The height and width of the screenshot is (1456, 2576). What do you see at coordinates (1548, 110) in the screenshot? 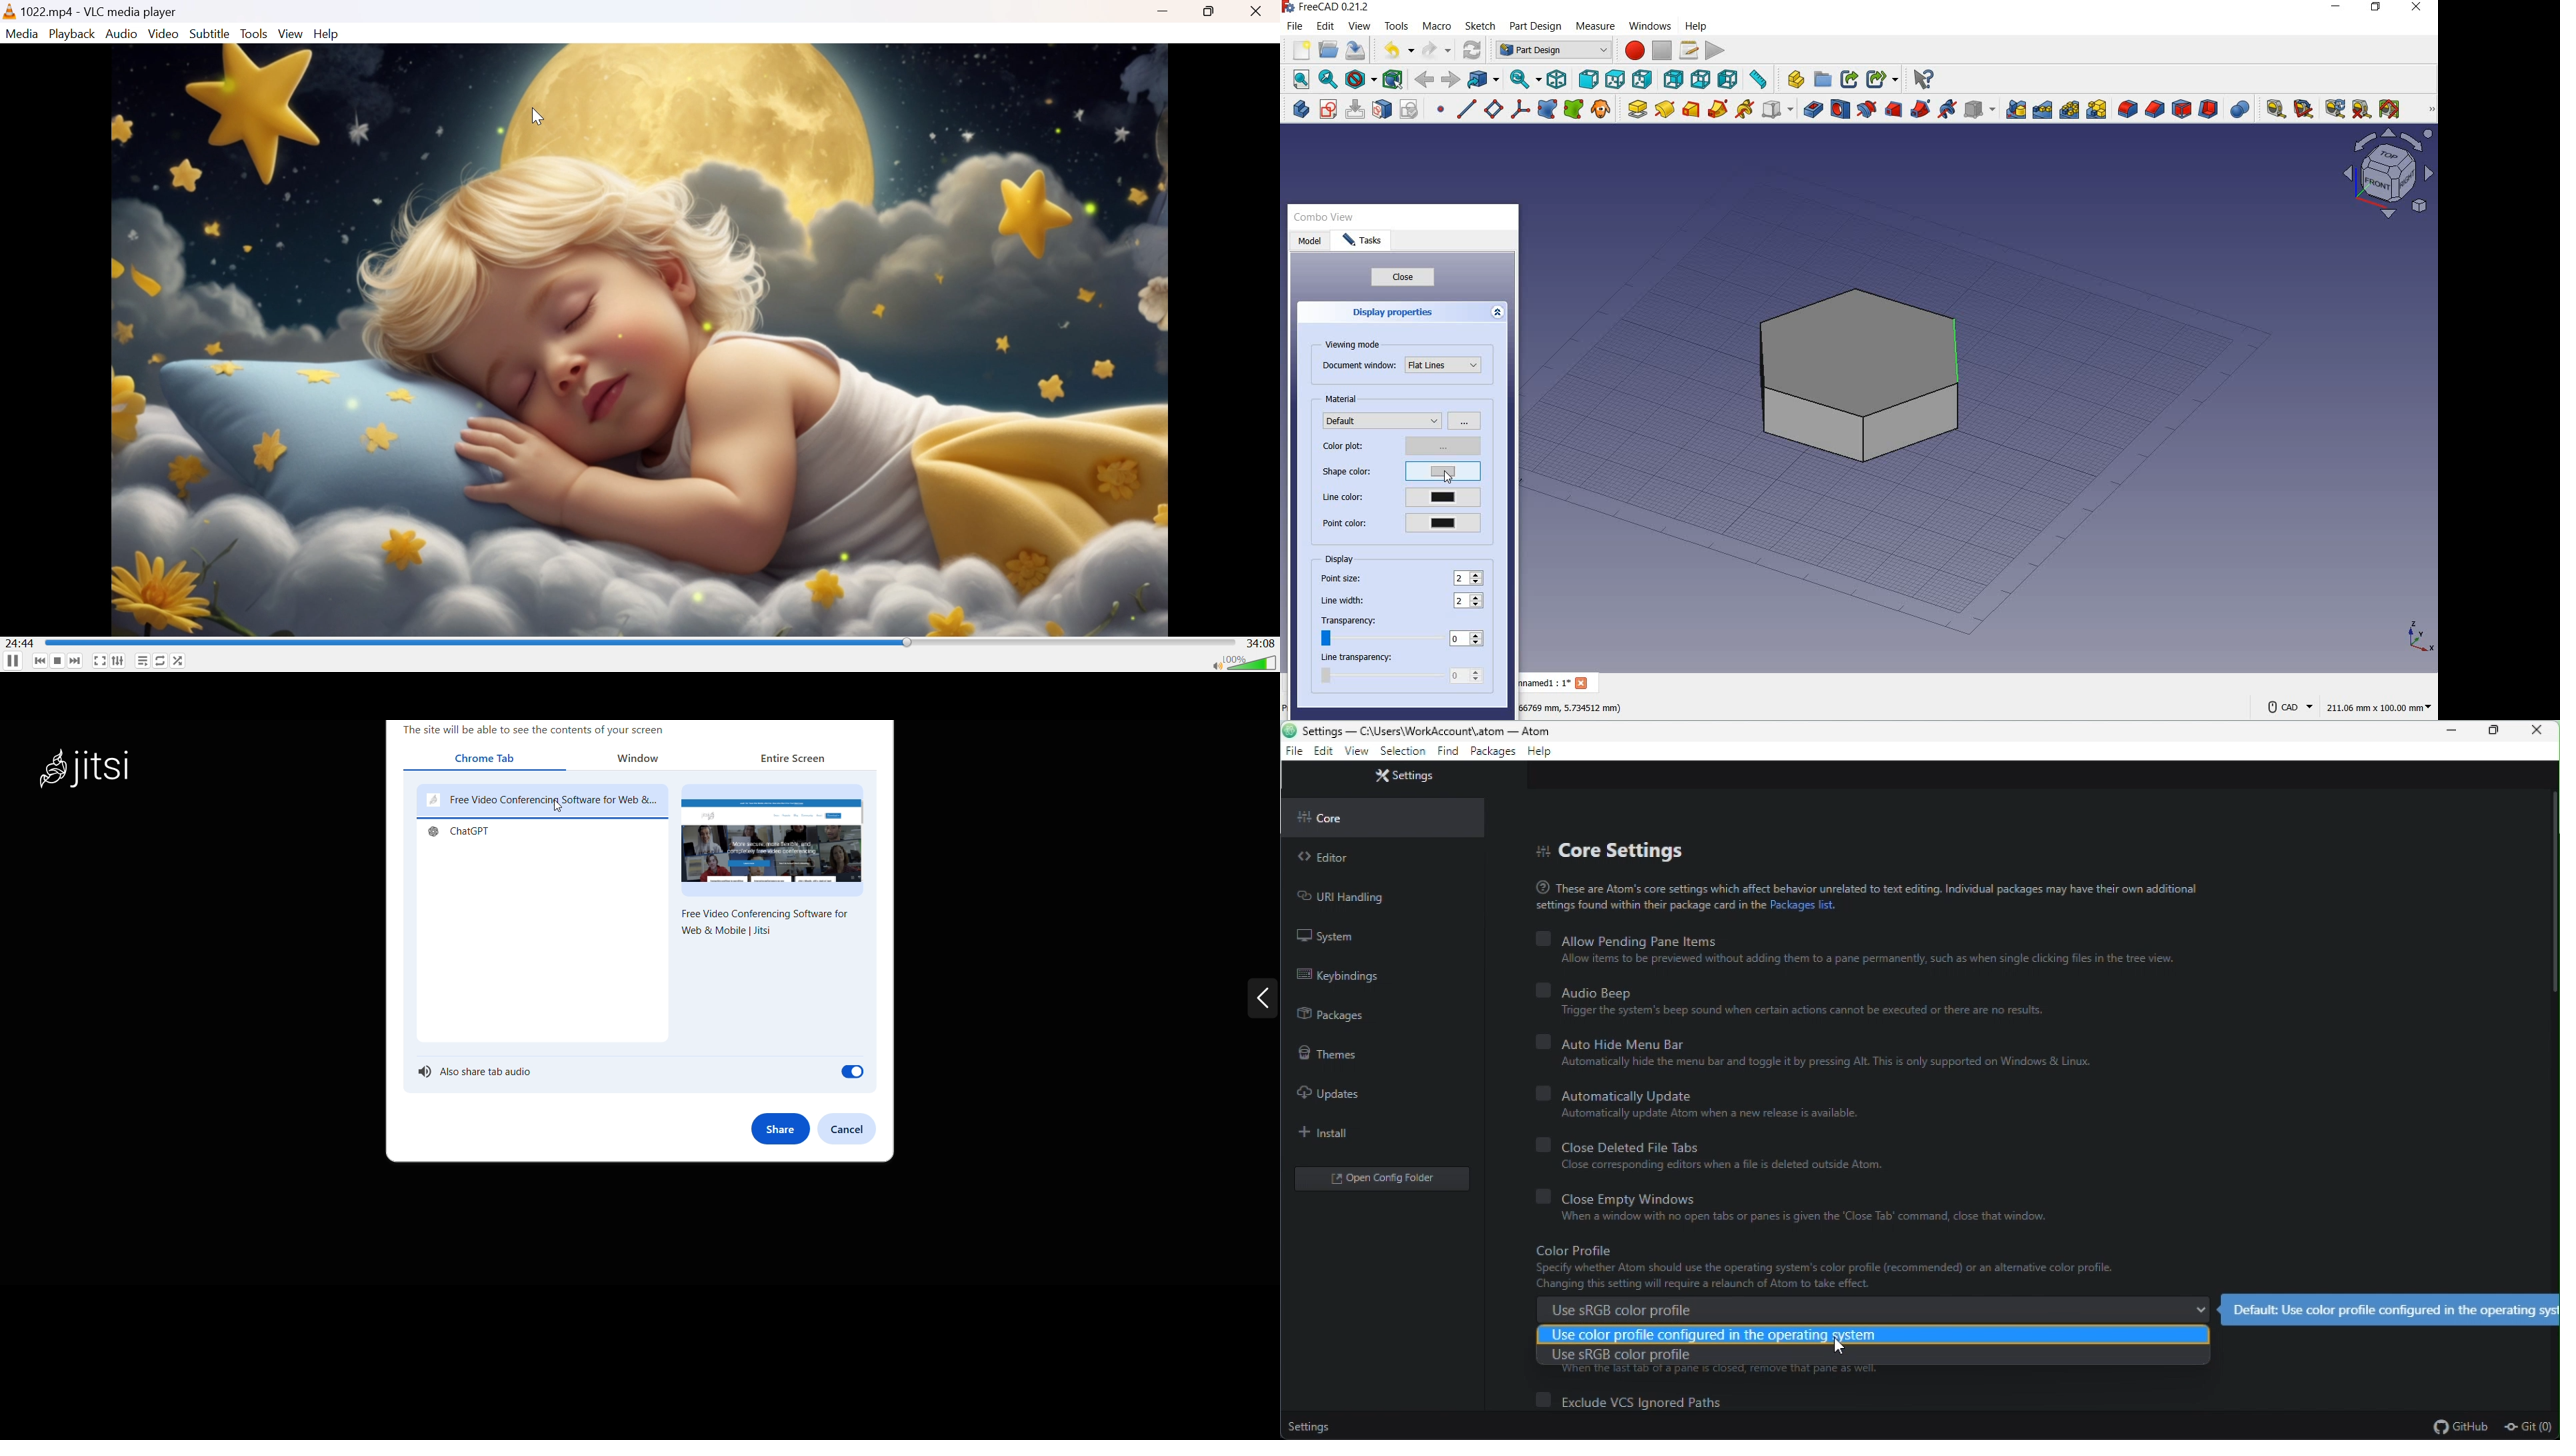
I see `create a shape binder` at bounding box center [1548, 110].